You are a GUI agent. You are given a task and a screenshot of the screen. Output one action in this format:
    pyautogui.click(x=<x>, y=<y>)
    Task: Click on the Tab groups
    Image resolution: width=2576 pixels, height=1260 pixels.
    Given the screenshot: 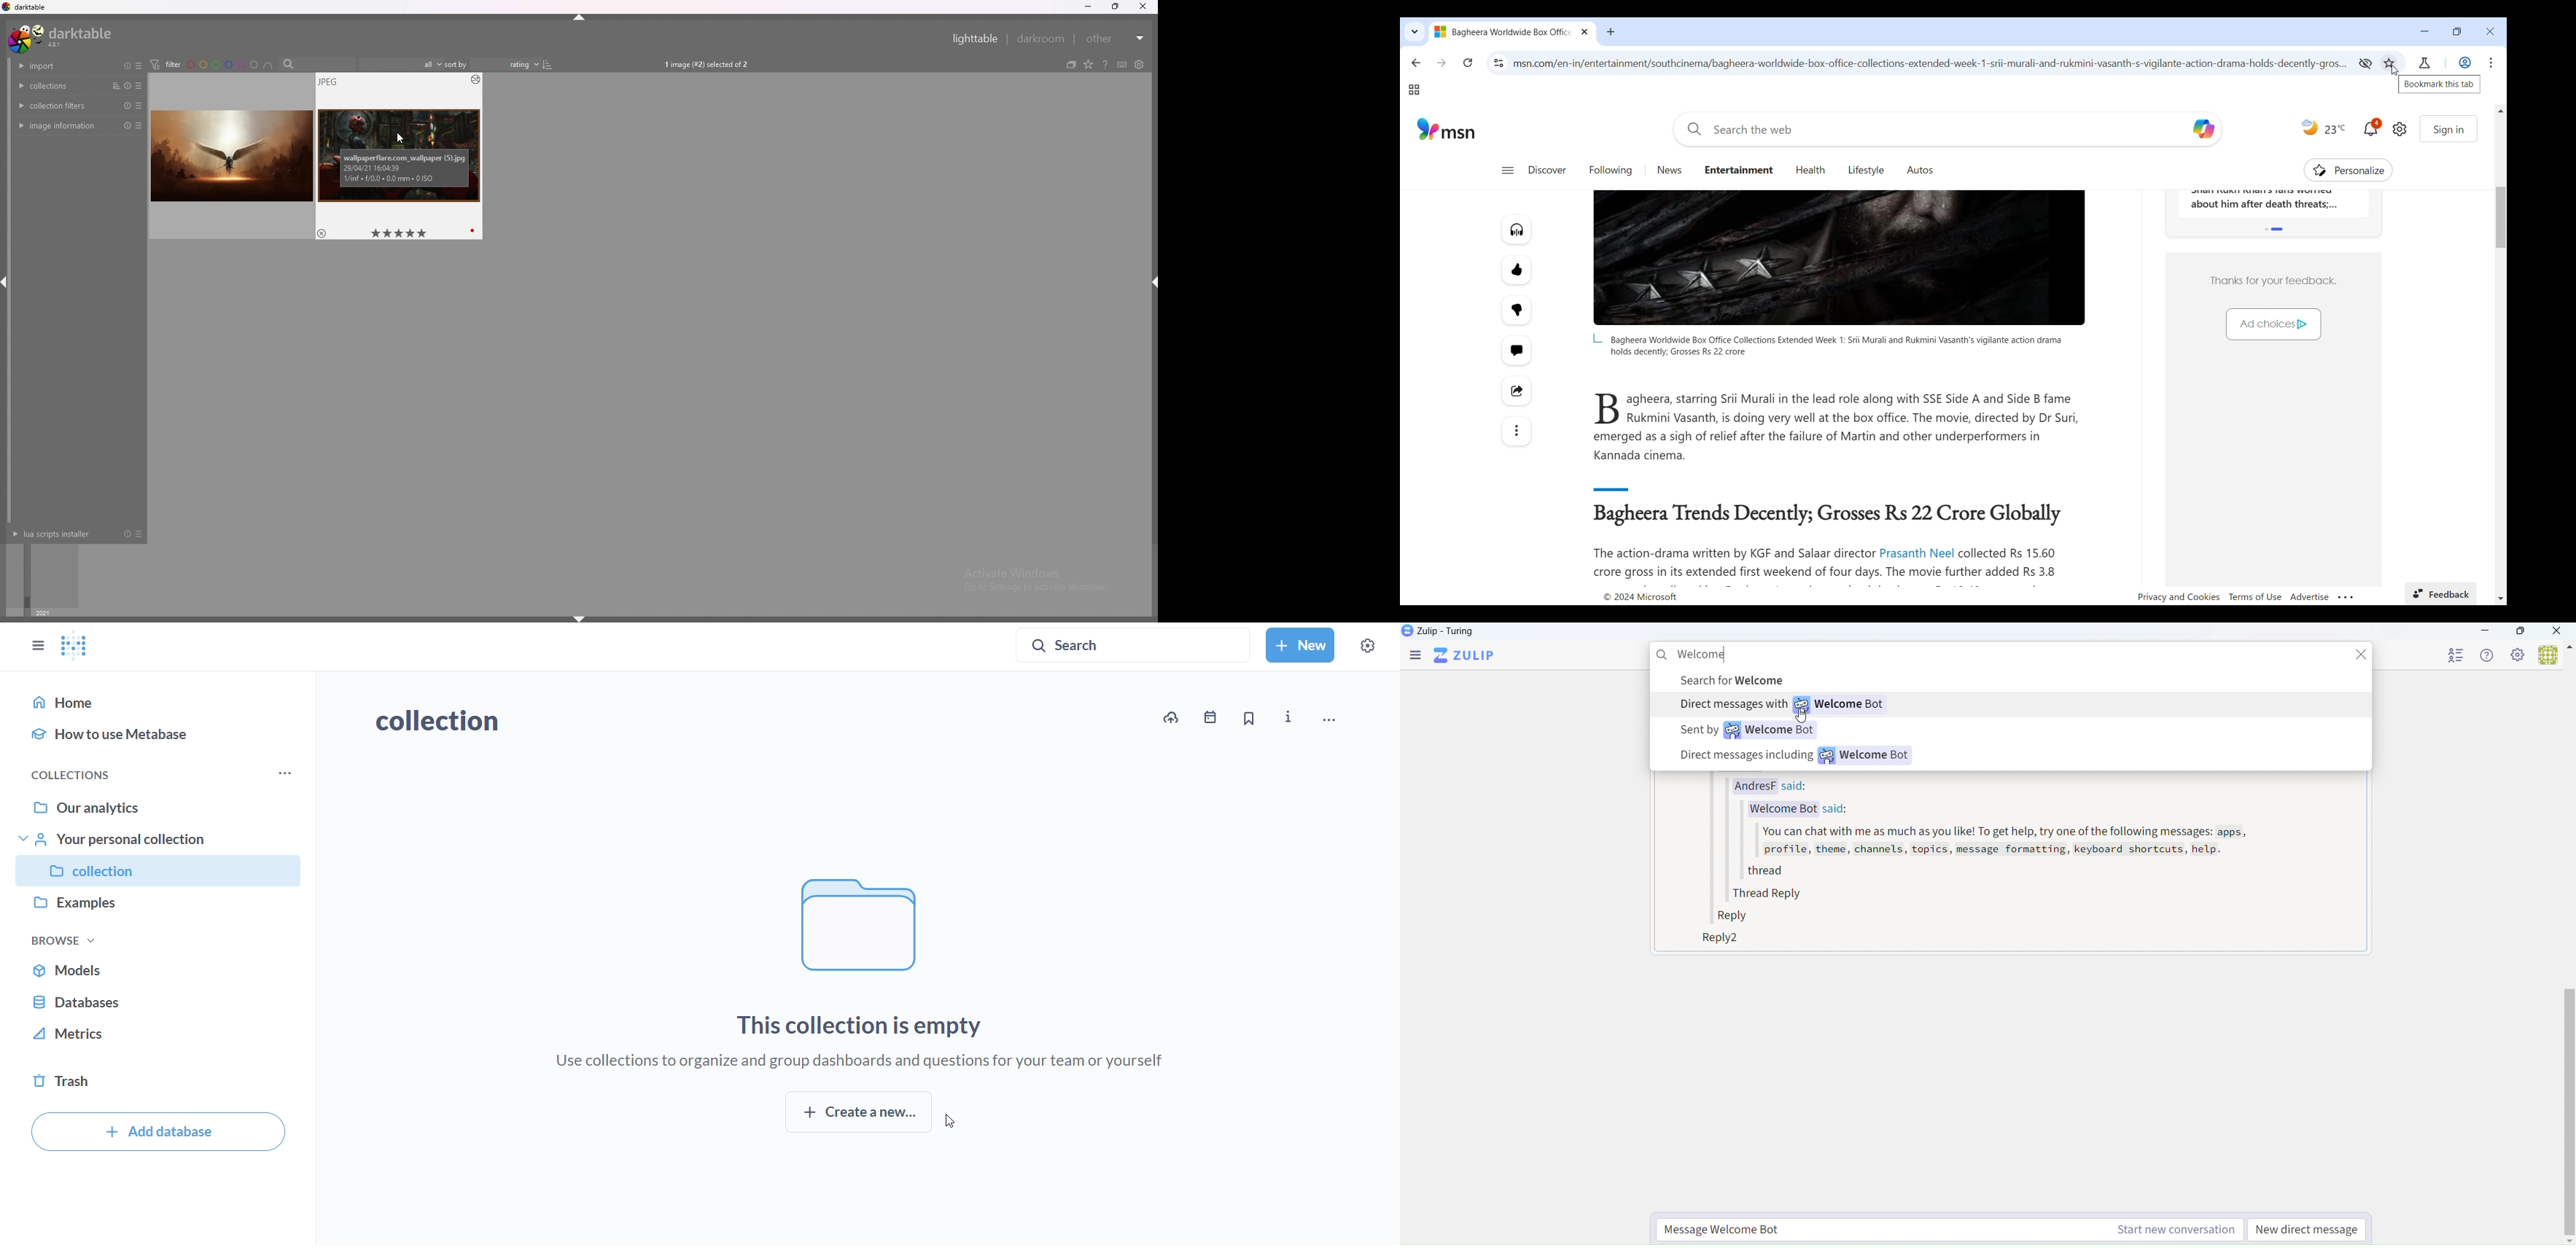 What is the action you would take?
    pyautogui.click(x=1414, y=90)
    